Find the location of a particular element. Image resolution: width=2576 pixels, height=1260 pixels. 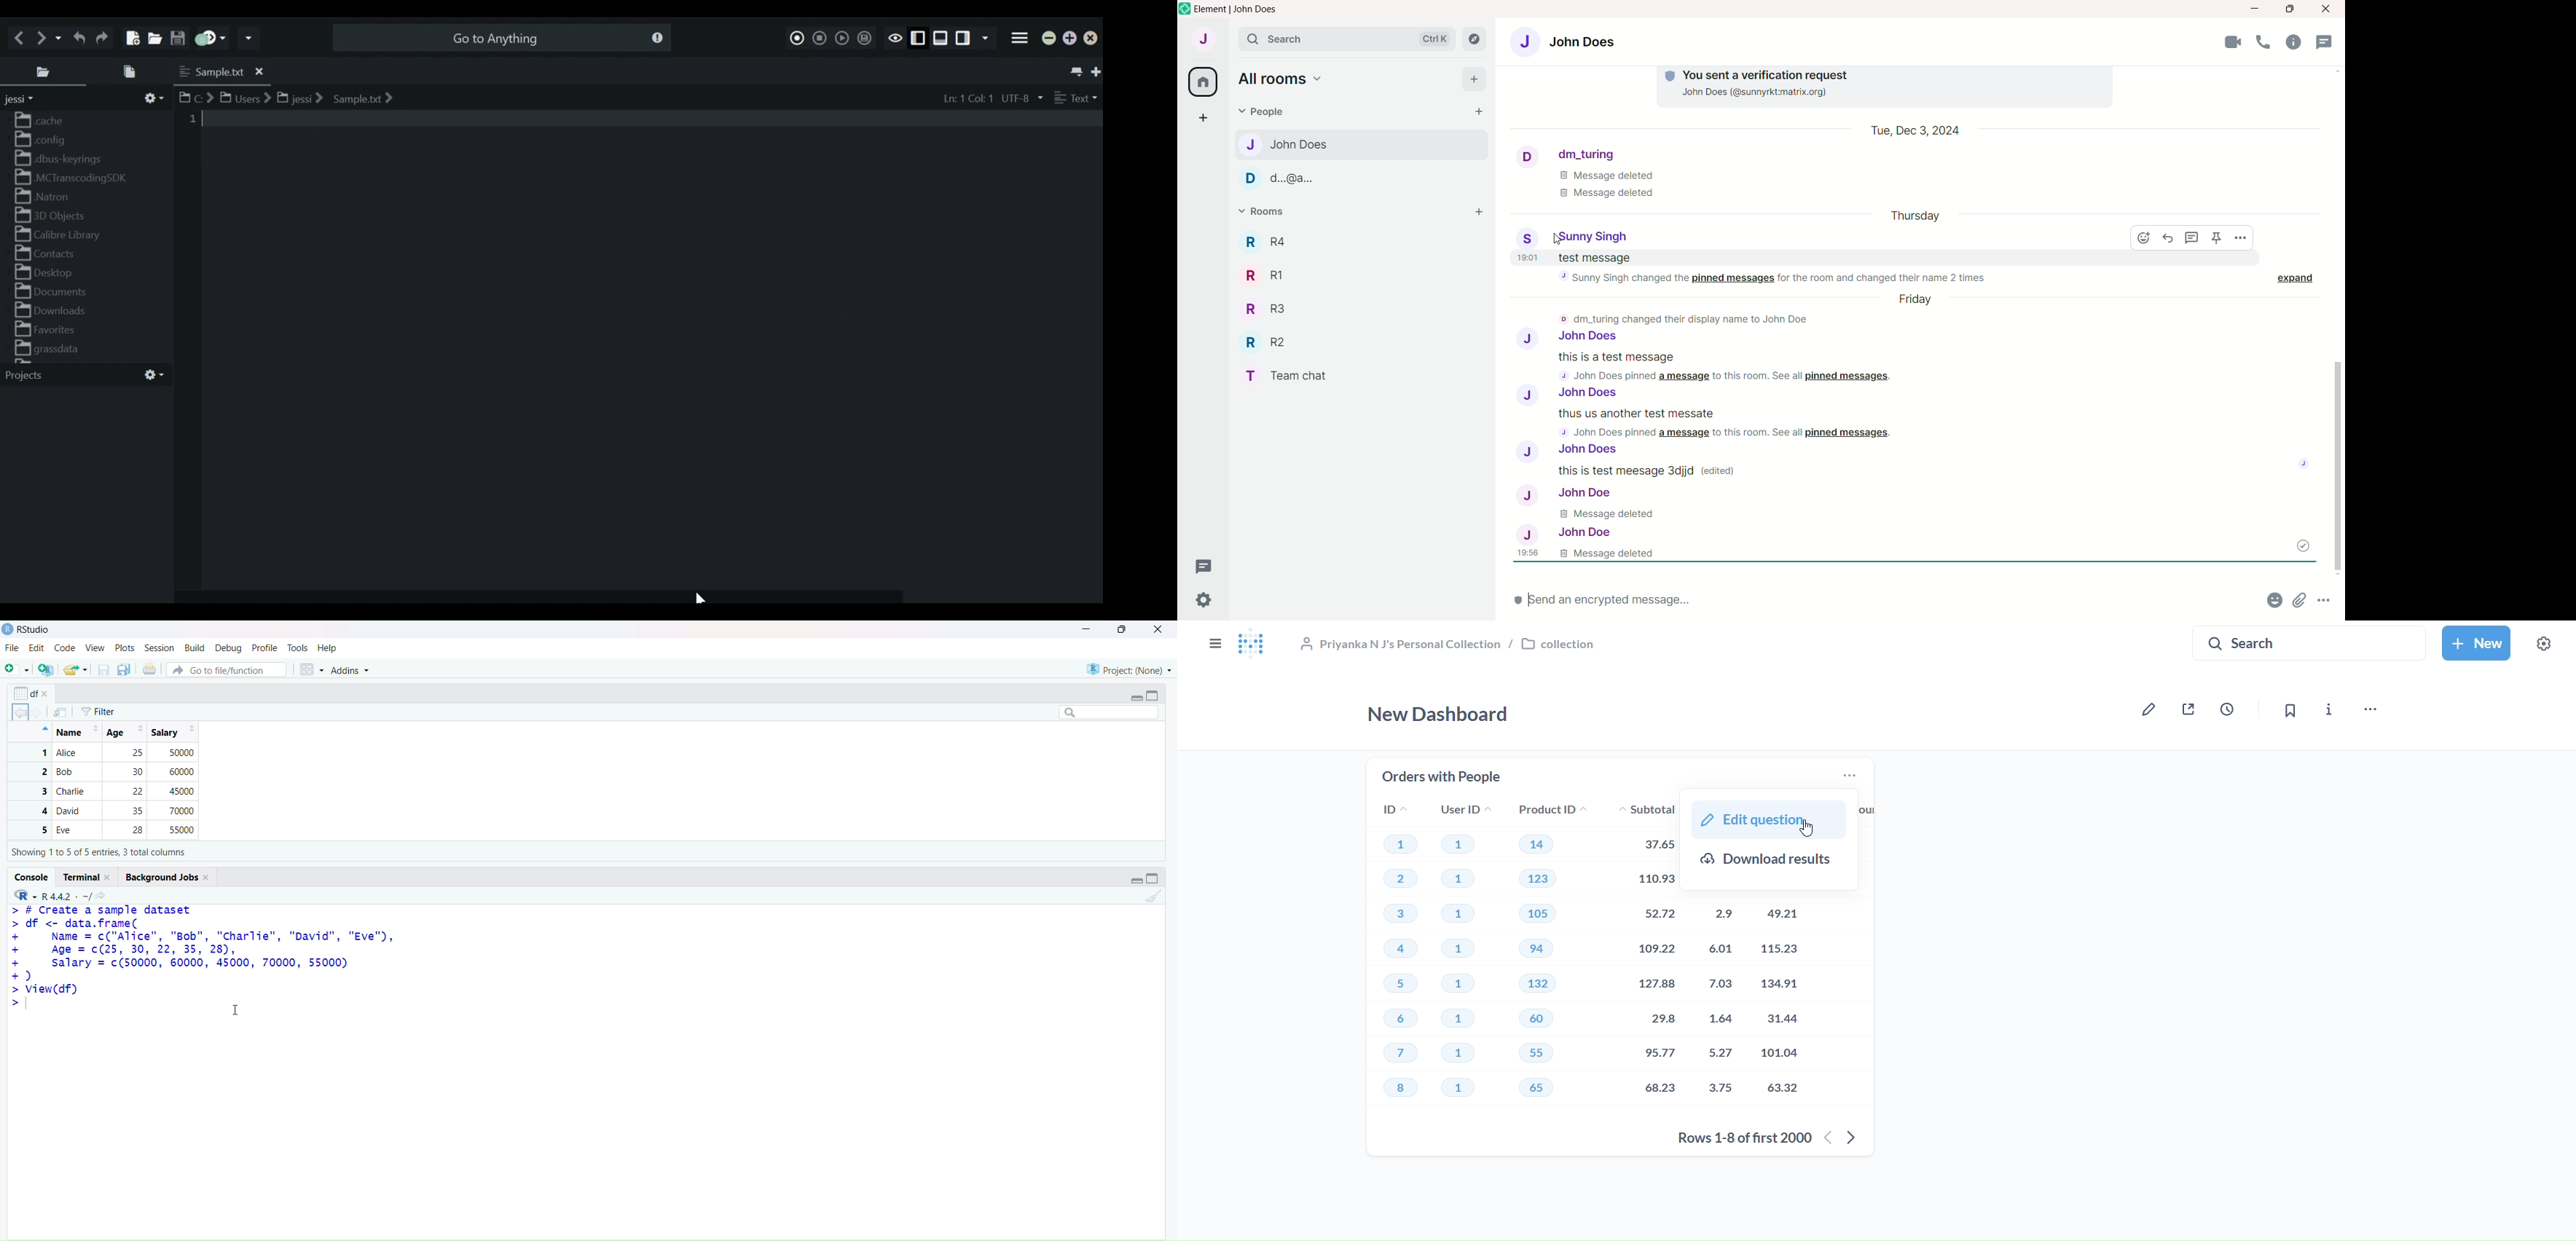

emoji is located at coordinates (2272, 600).